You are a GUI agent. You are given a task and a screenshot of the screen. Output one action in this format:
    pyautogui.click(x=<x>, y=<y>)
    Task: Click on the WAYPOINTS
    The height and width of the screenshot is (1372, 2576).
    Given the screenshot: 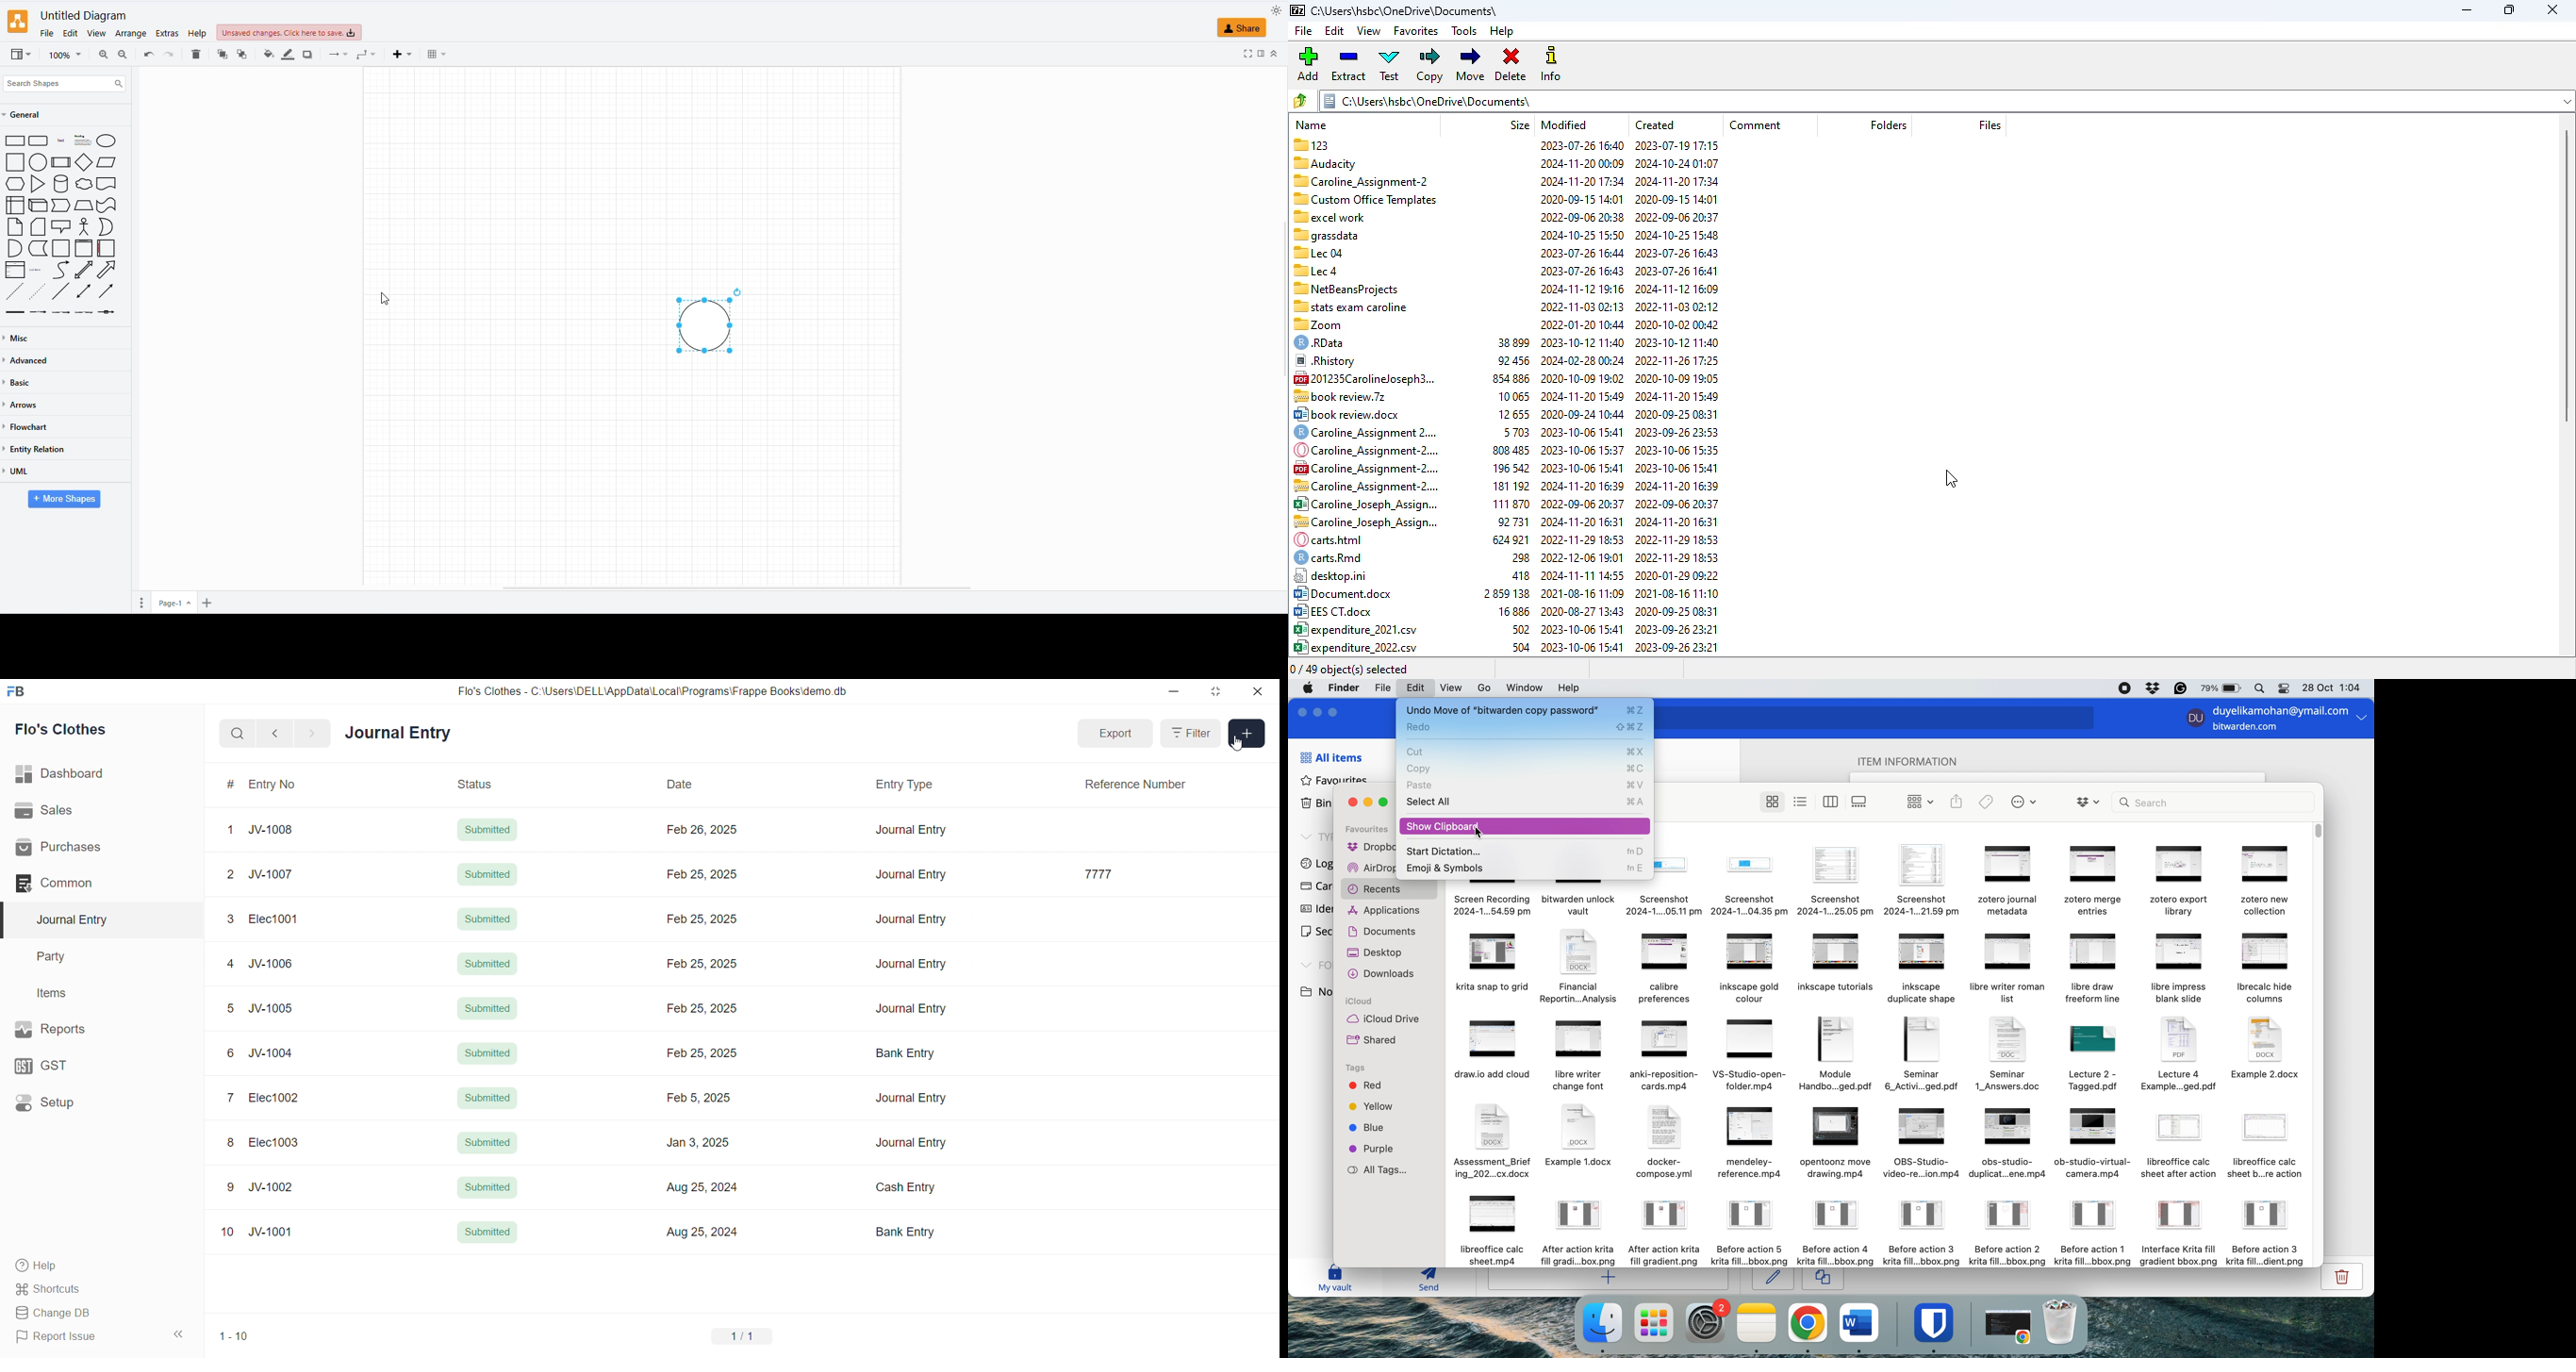 What is the action you would take?
    pyautogui.click(x=363, y=57)
    